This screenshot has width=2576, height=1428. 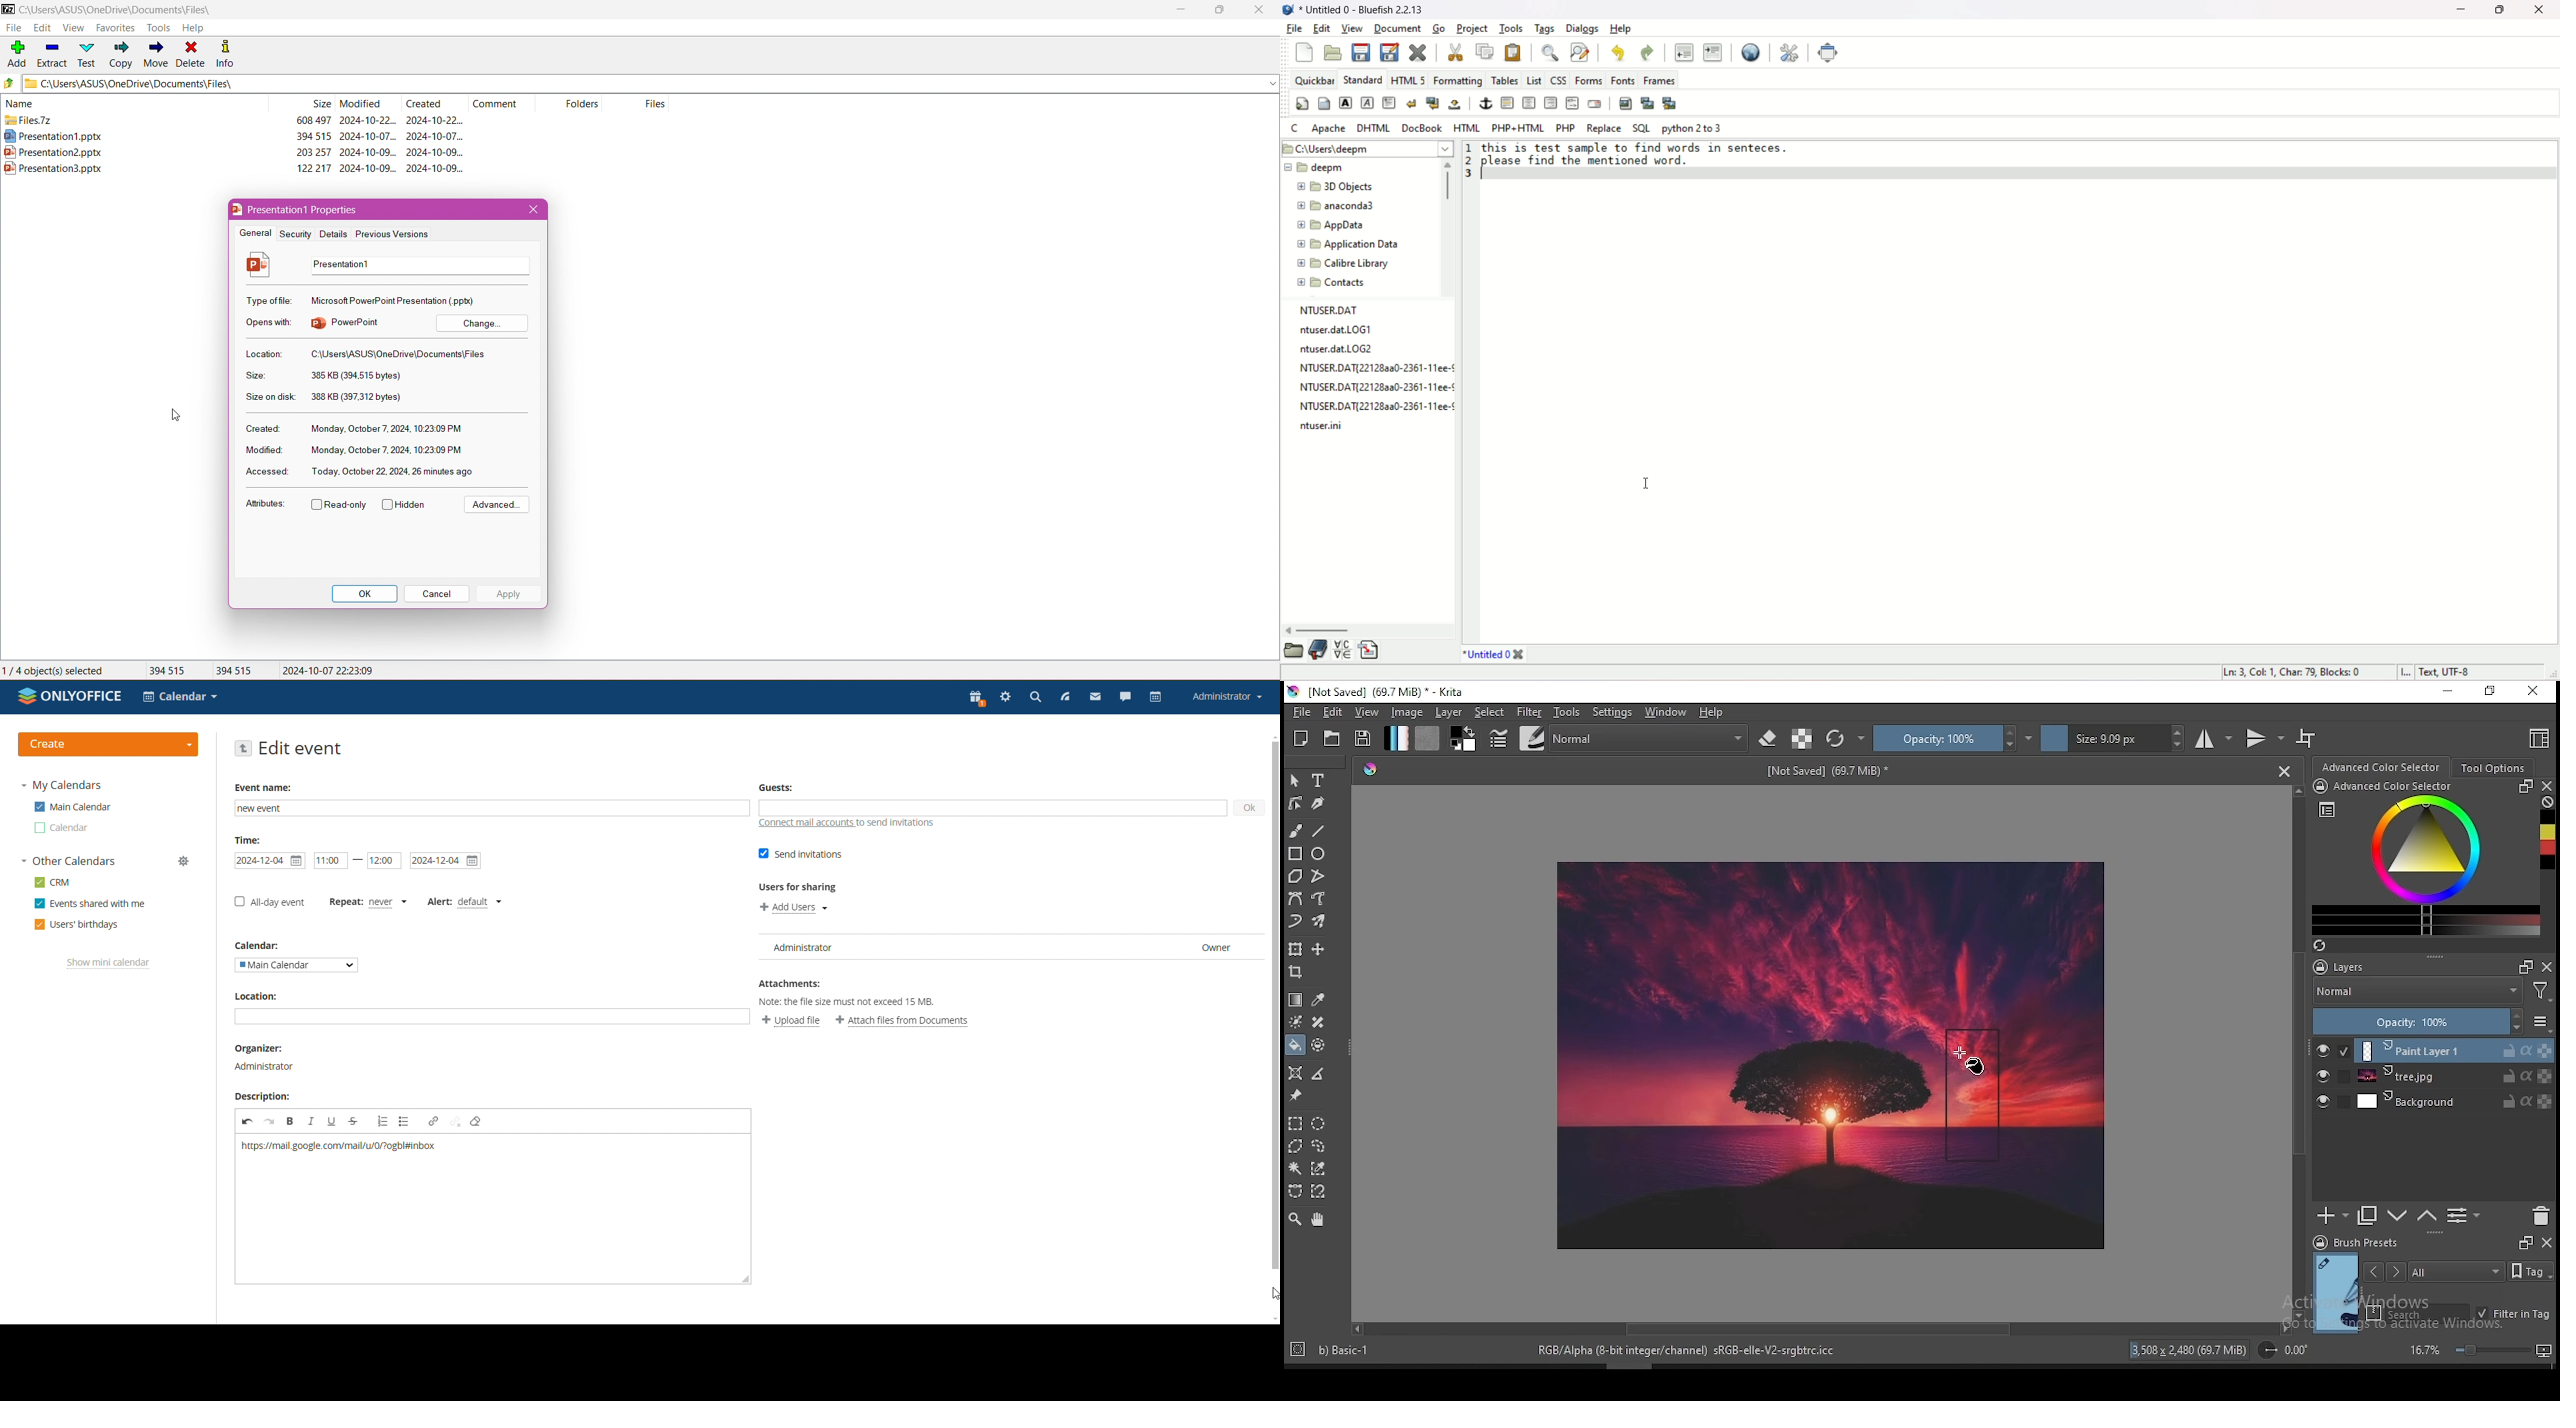 What do you see at coordinates (1318, 1022) in the screenshot?
I see `smart patch tool` at bounding box center [1318, 1022].